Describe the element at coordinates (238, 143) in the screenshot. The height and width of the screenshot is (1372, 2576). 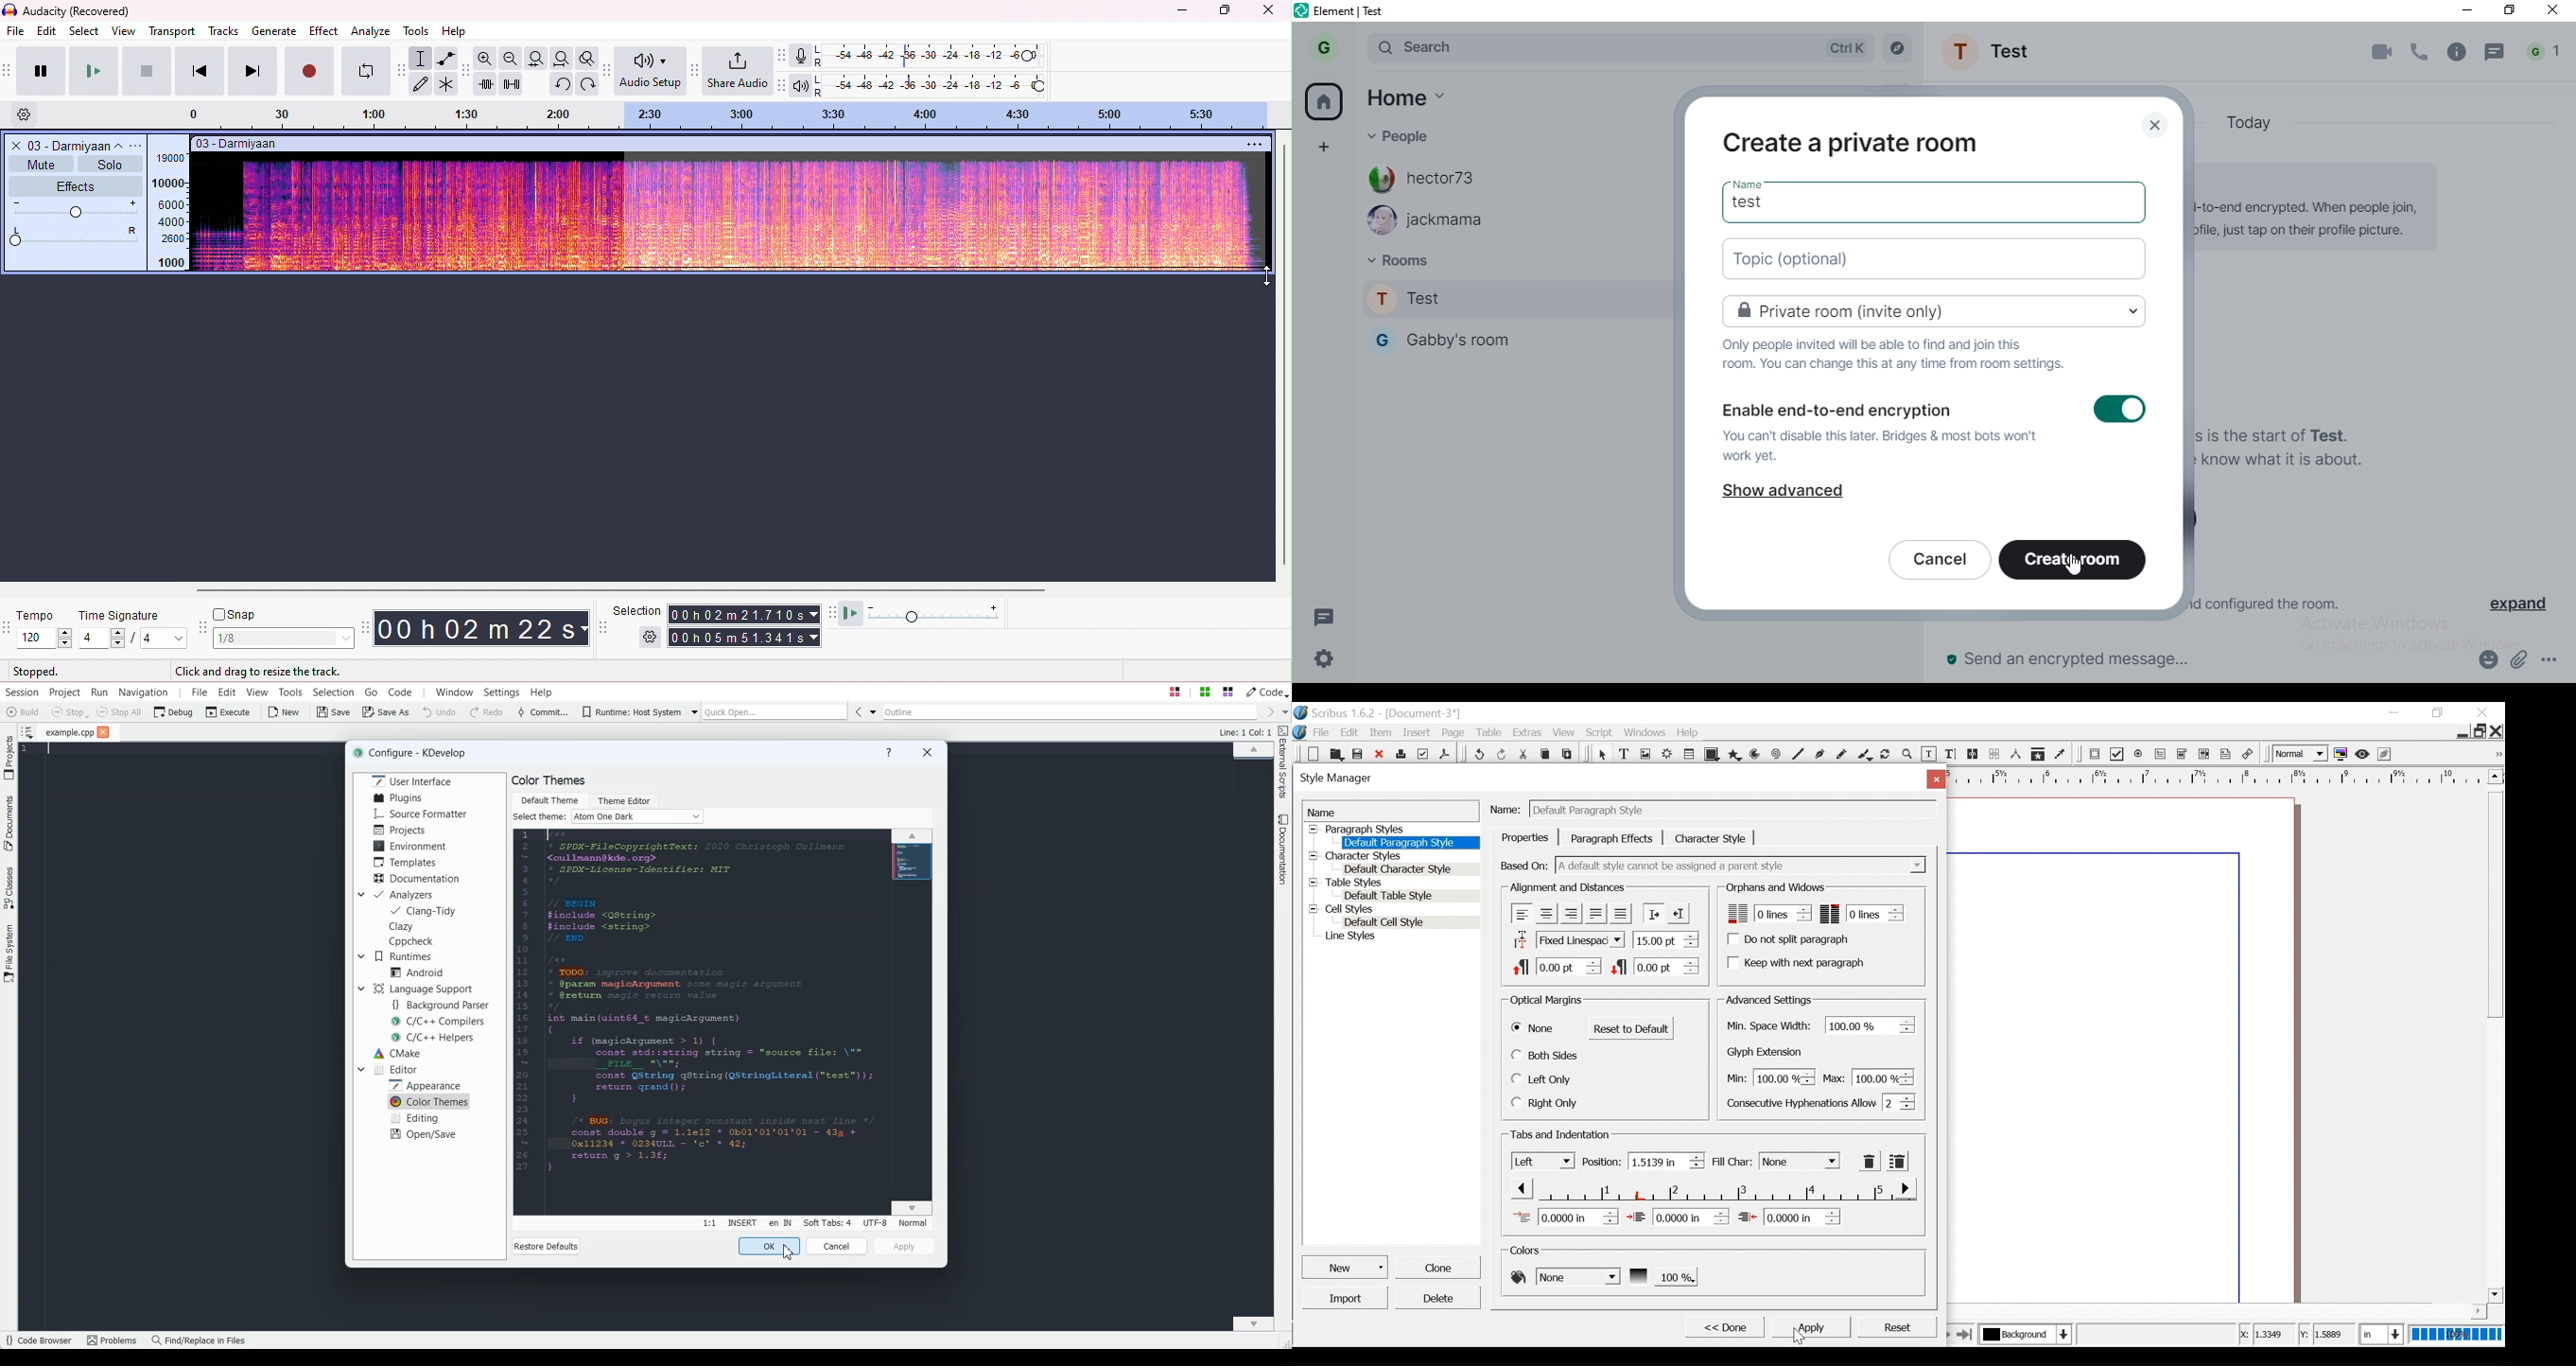
I see `track title` at that location.